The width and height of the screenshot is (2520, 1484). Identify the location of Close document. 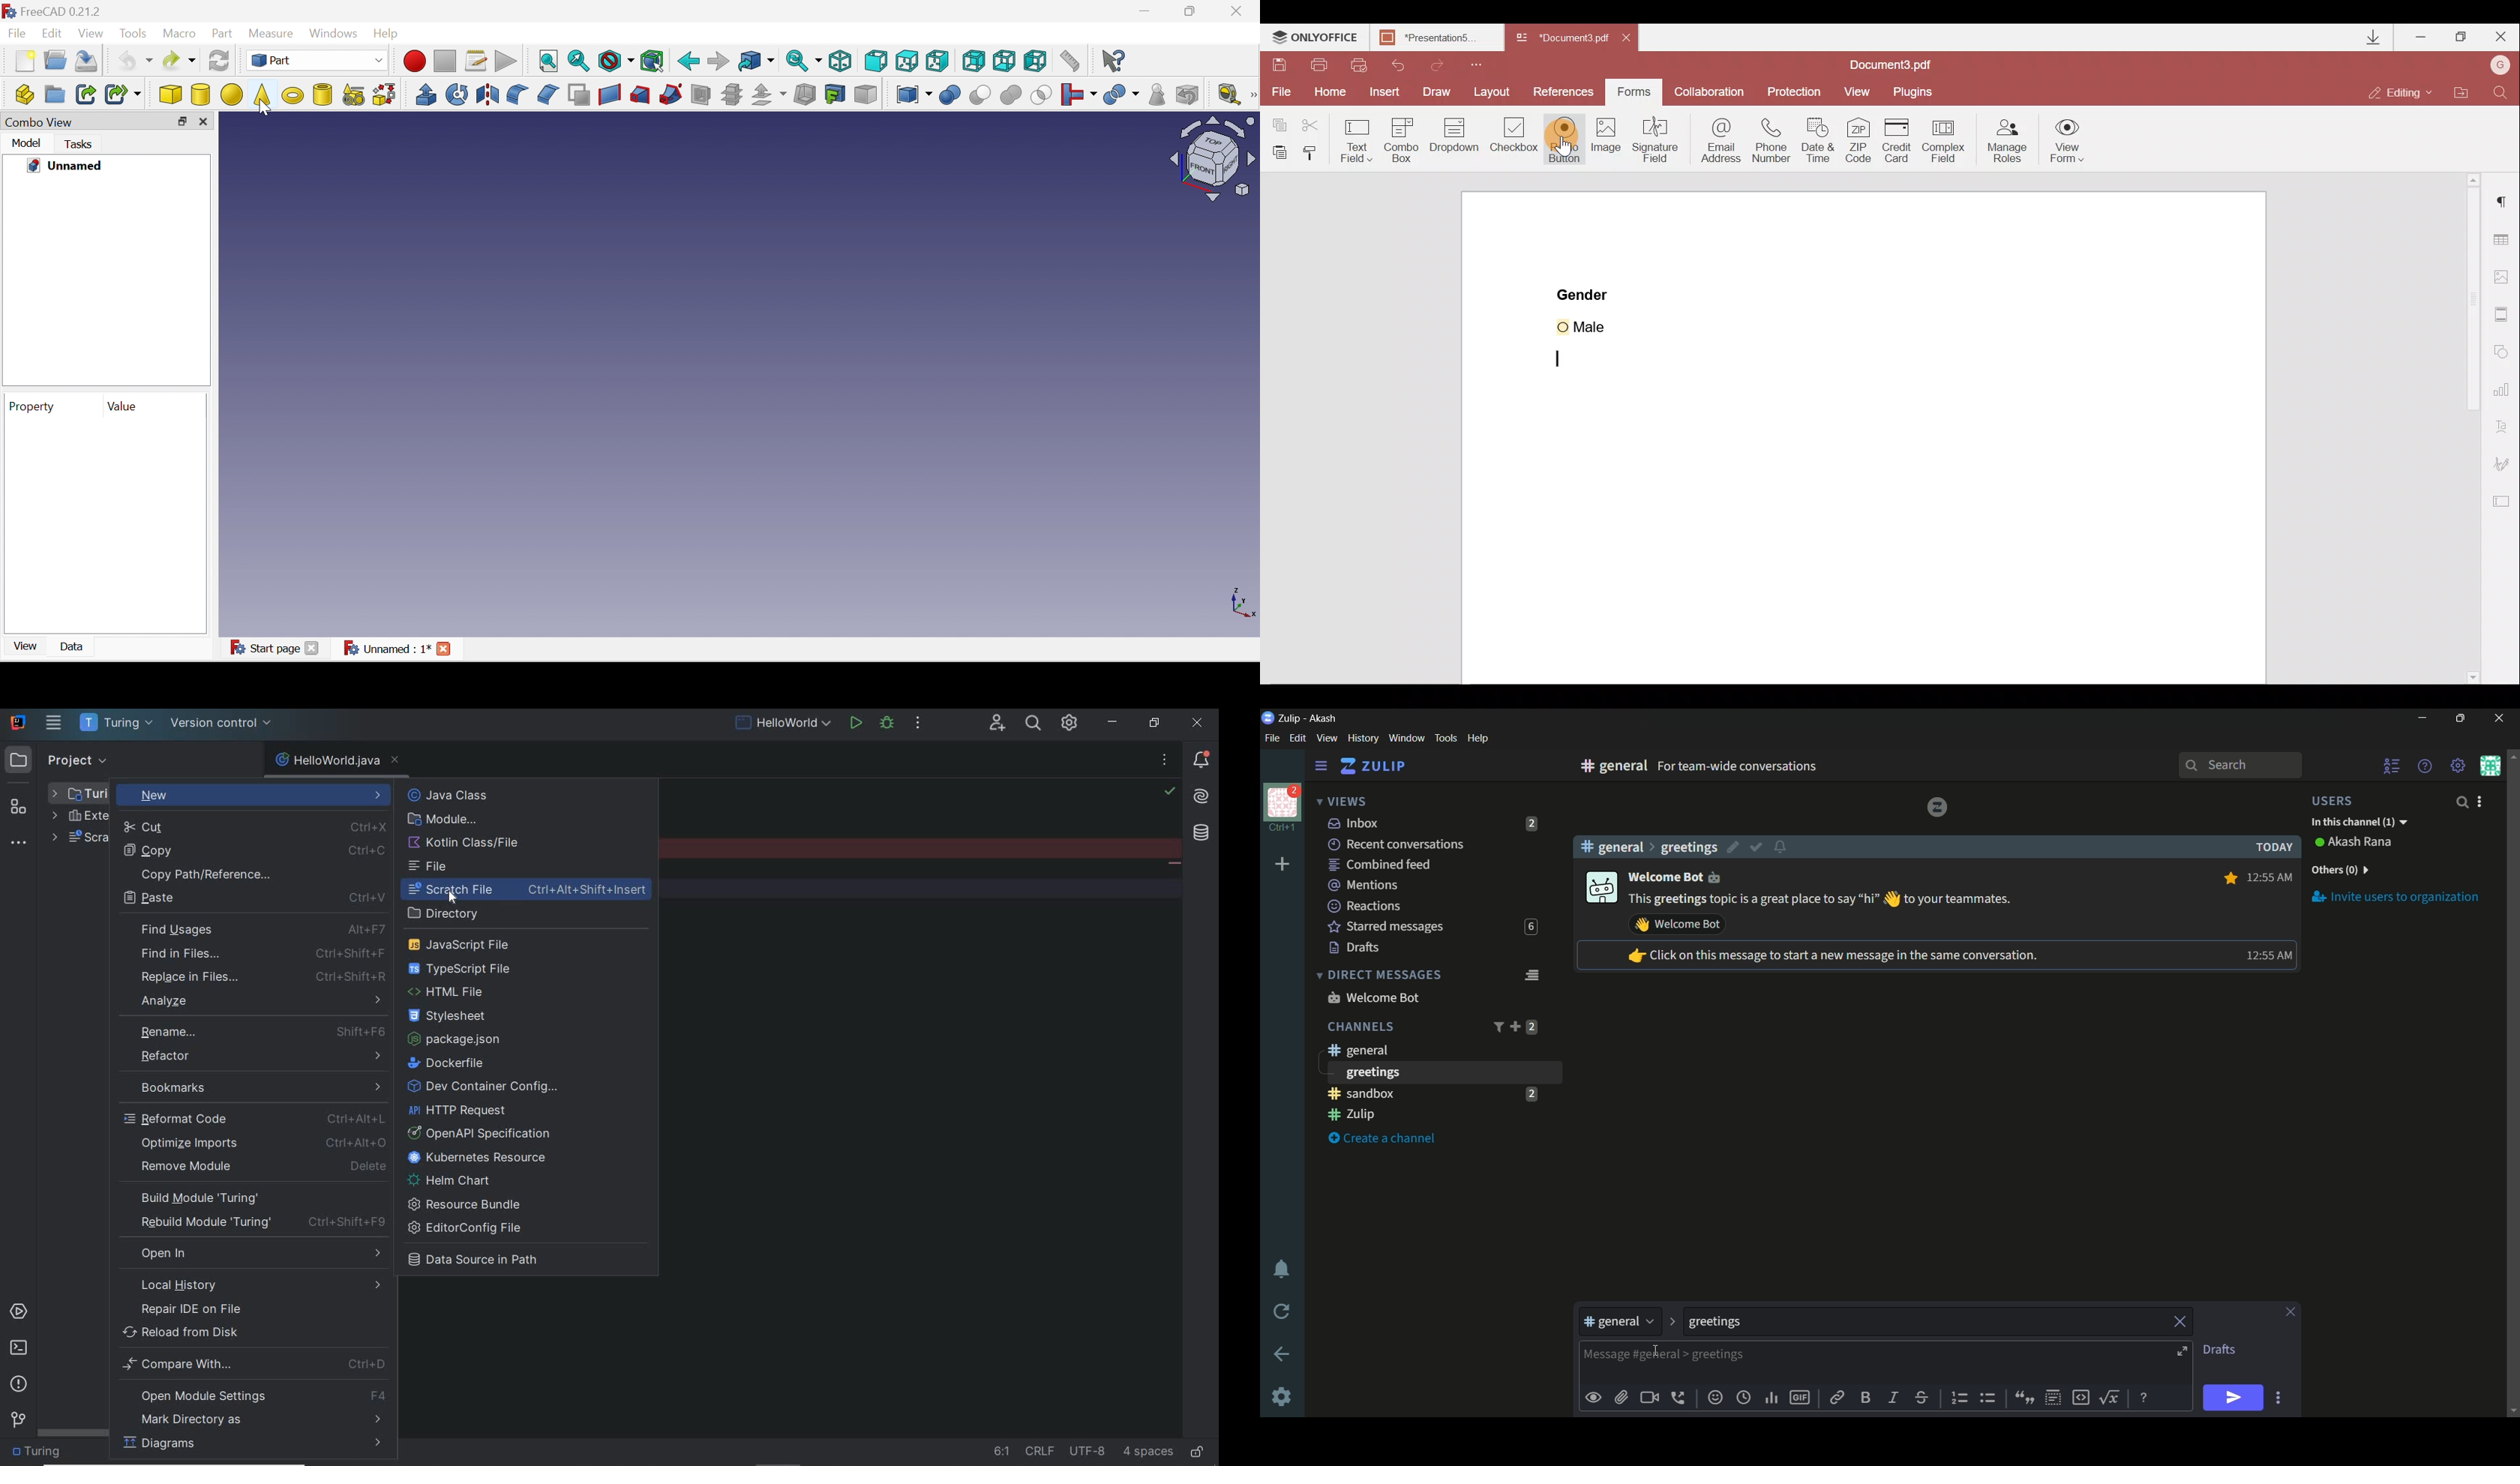
(1629, 39).